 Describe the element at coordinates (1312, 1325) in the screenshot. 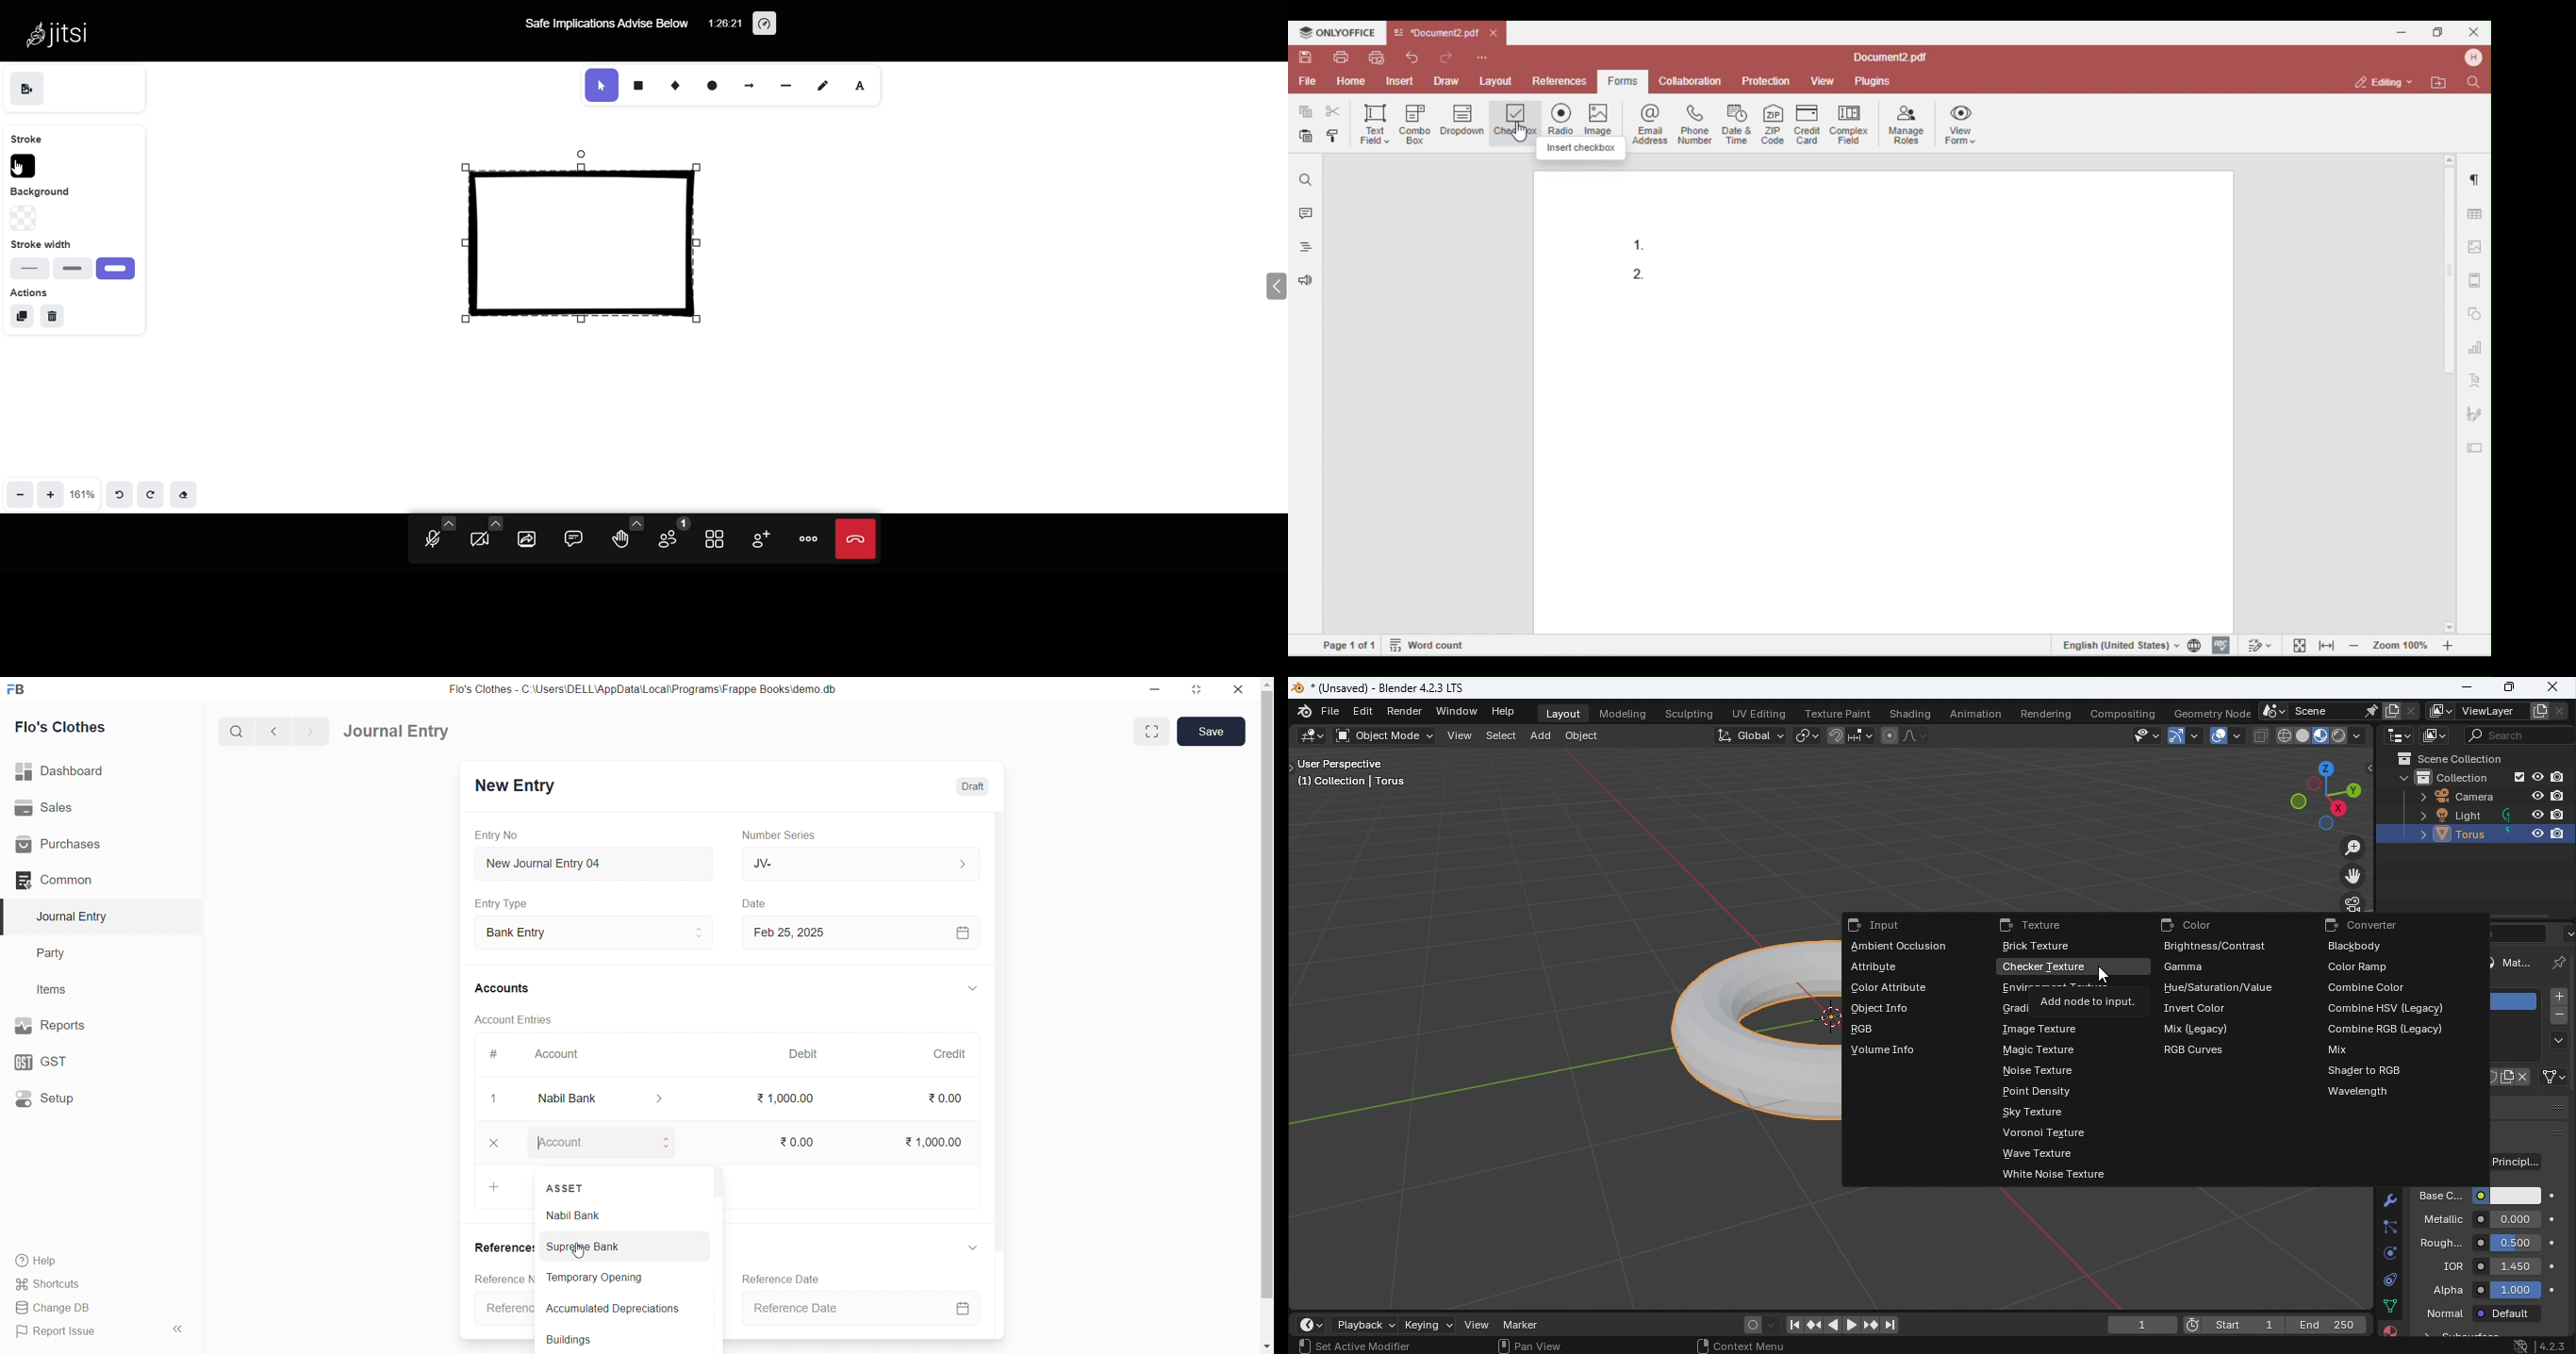

I see `Editor type` at that location.